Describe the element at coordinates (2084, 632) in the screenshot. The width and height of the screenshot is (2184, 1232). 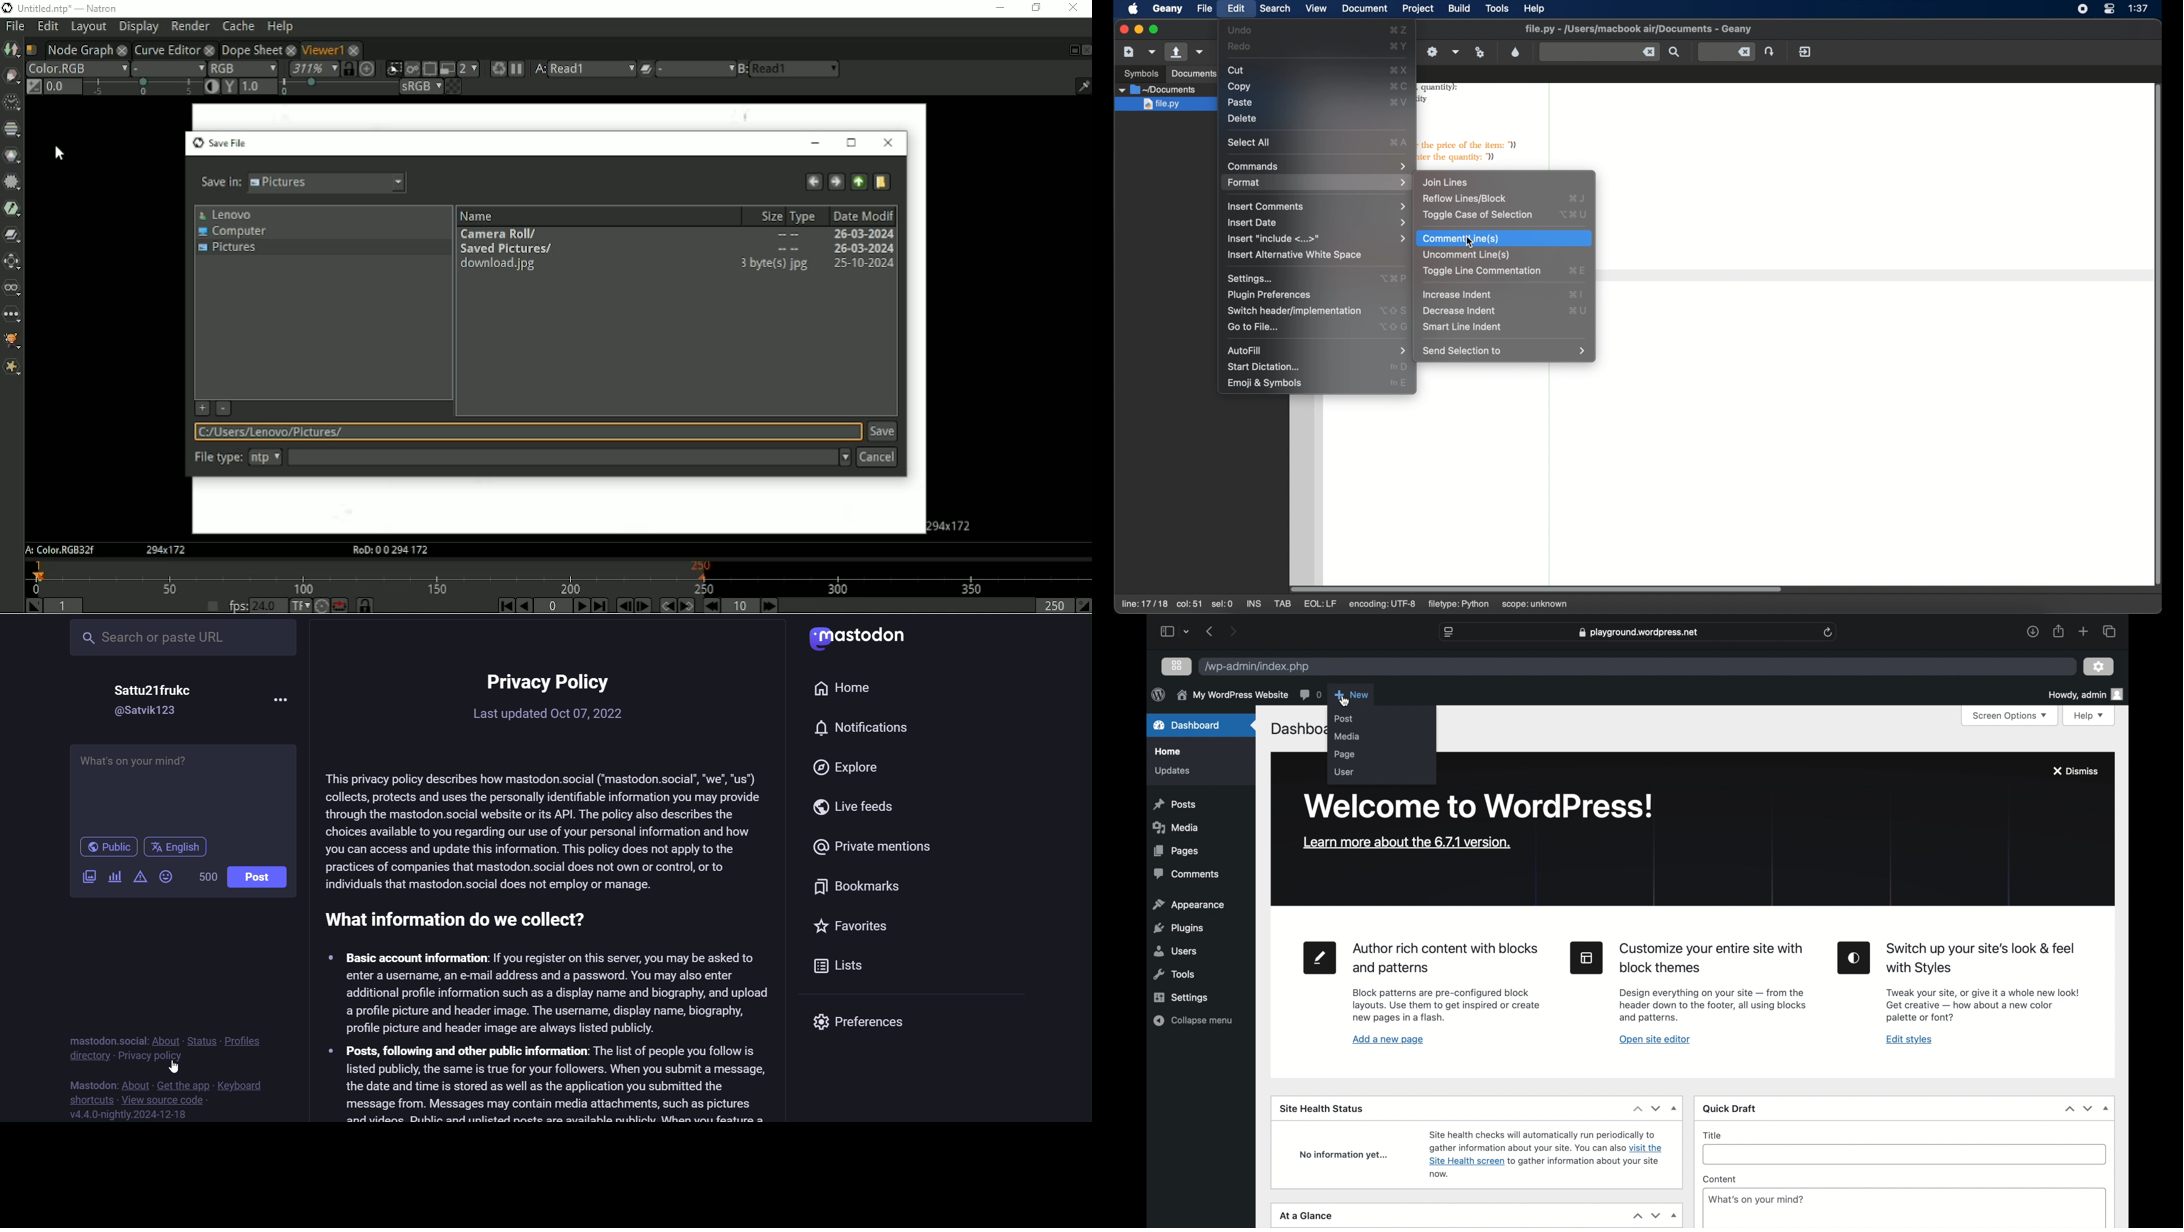
I see `new tab` at that location.